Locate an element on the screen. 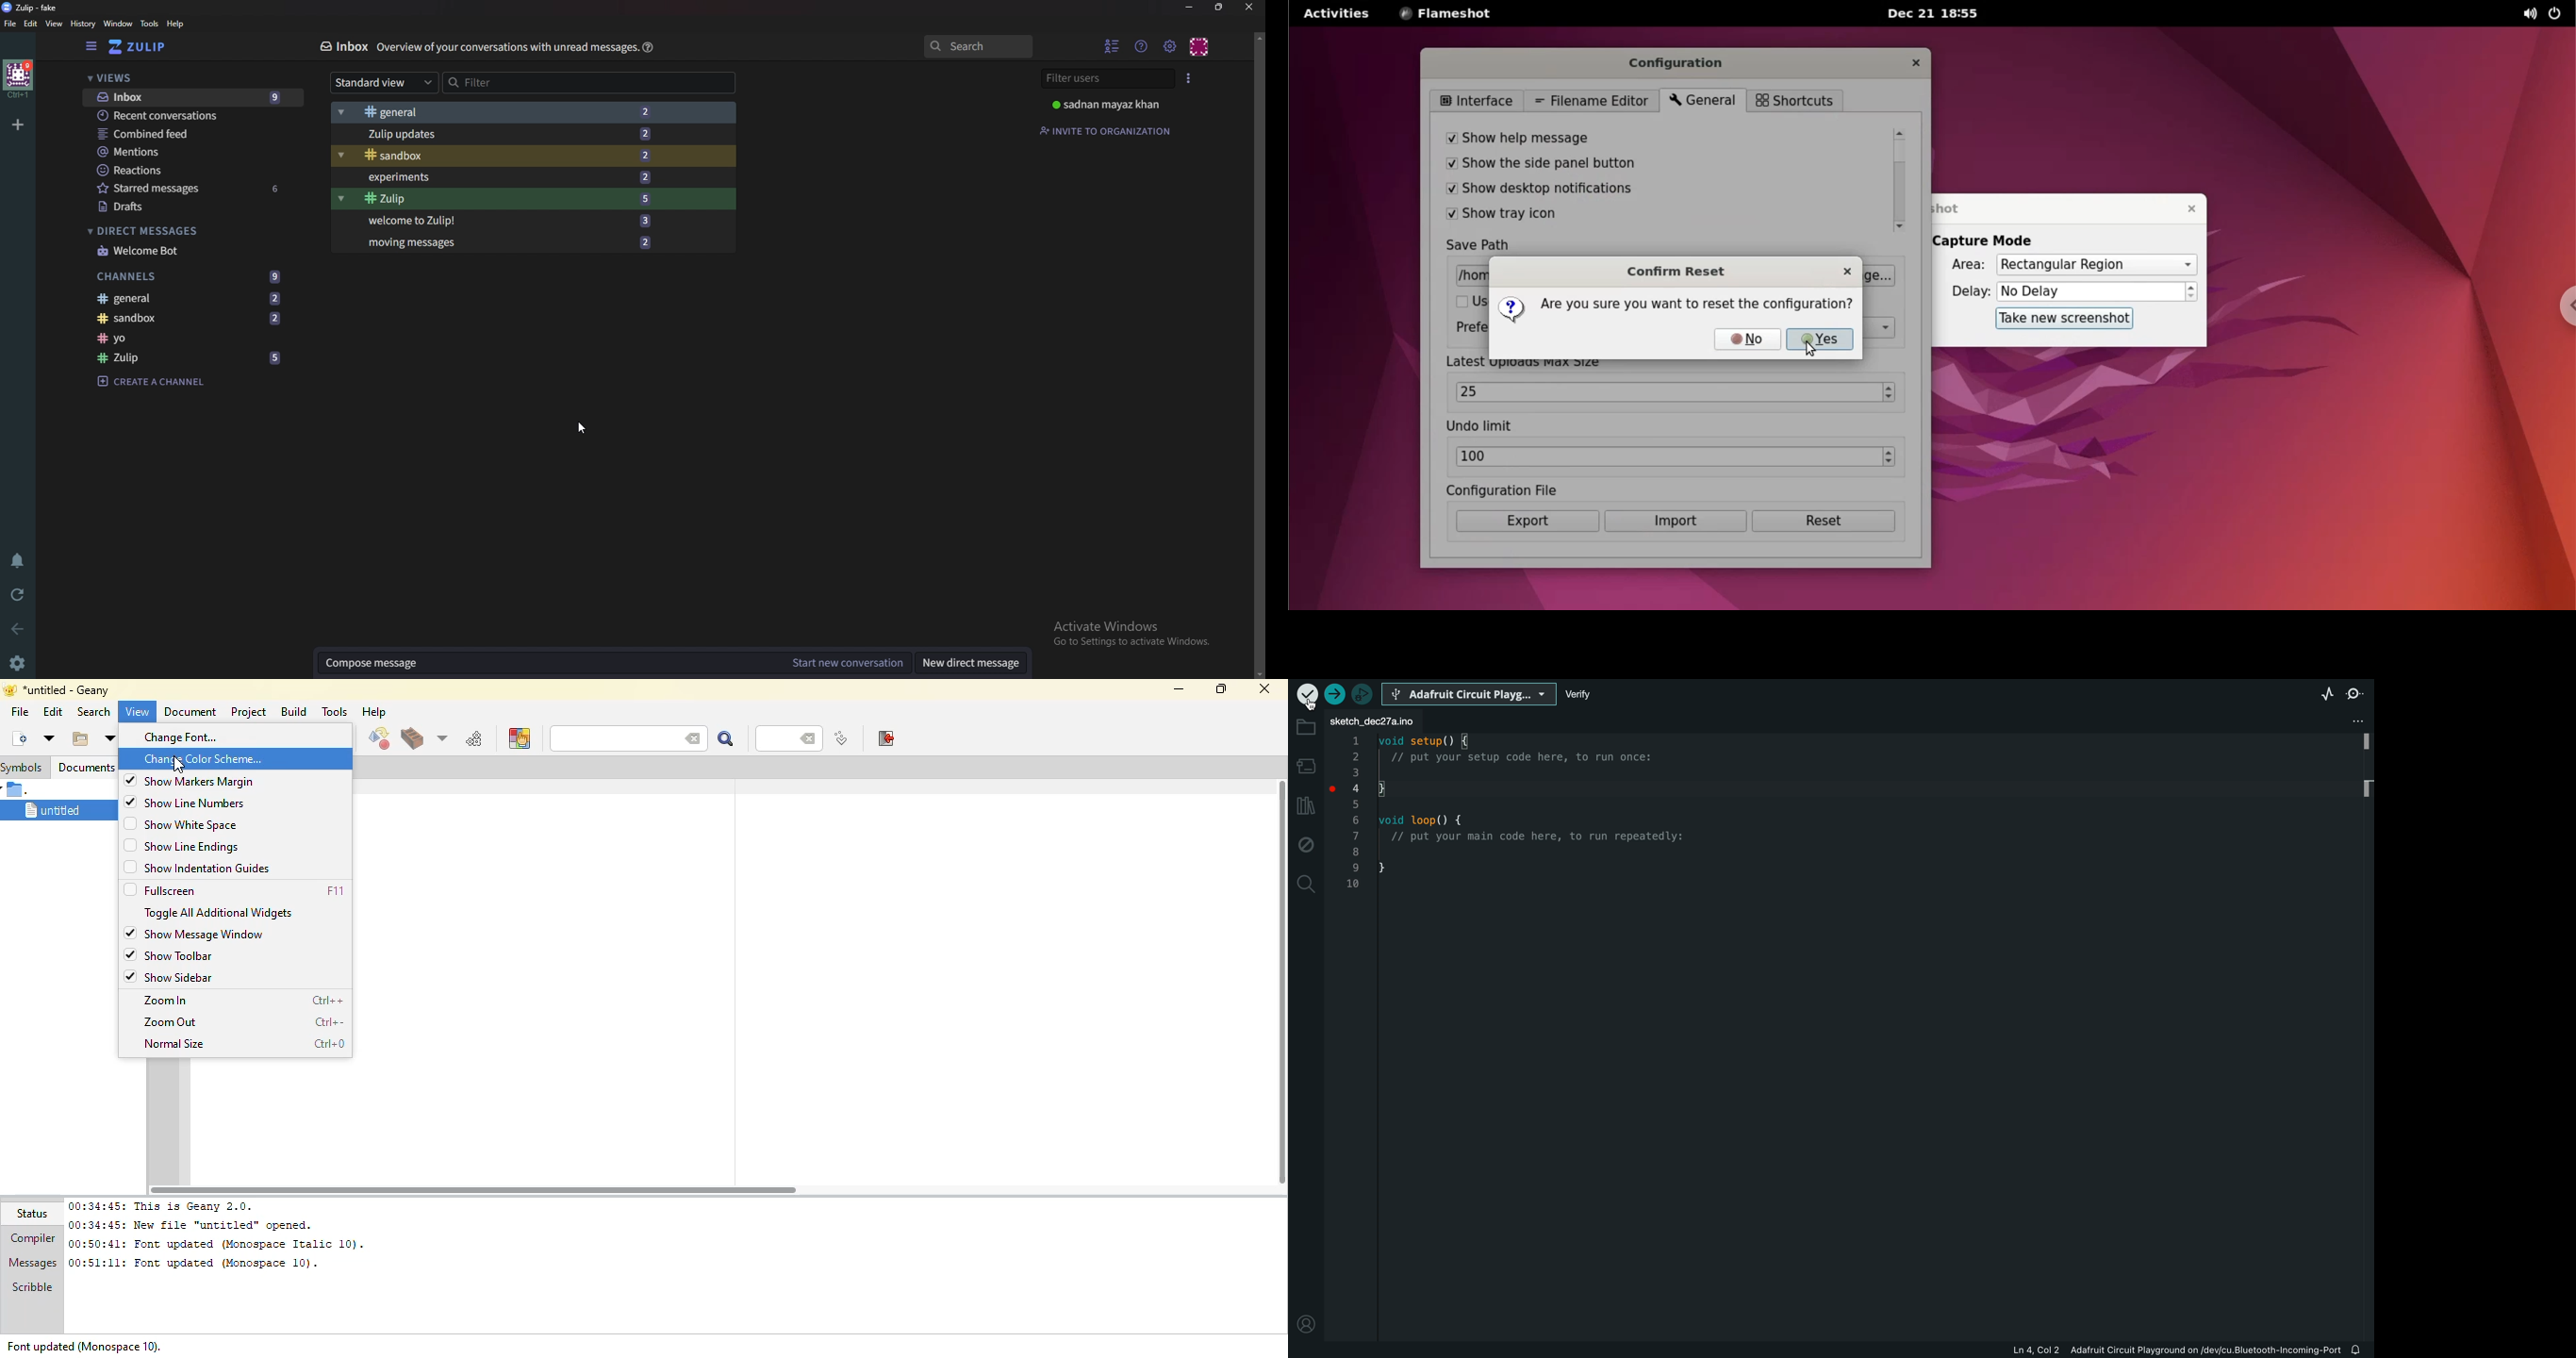  Activities is located at coordinates (1336, 18).